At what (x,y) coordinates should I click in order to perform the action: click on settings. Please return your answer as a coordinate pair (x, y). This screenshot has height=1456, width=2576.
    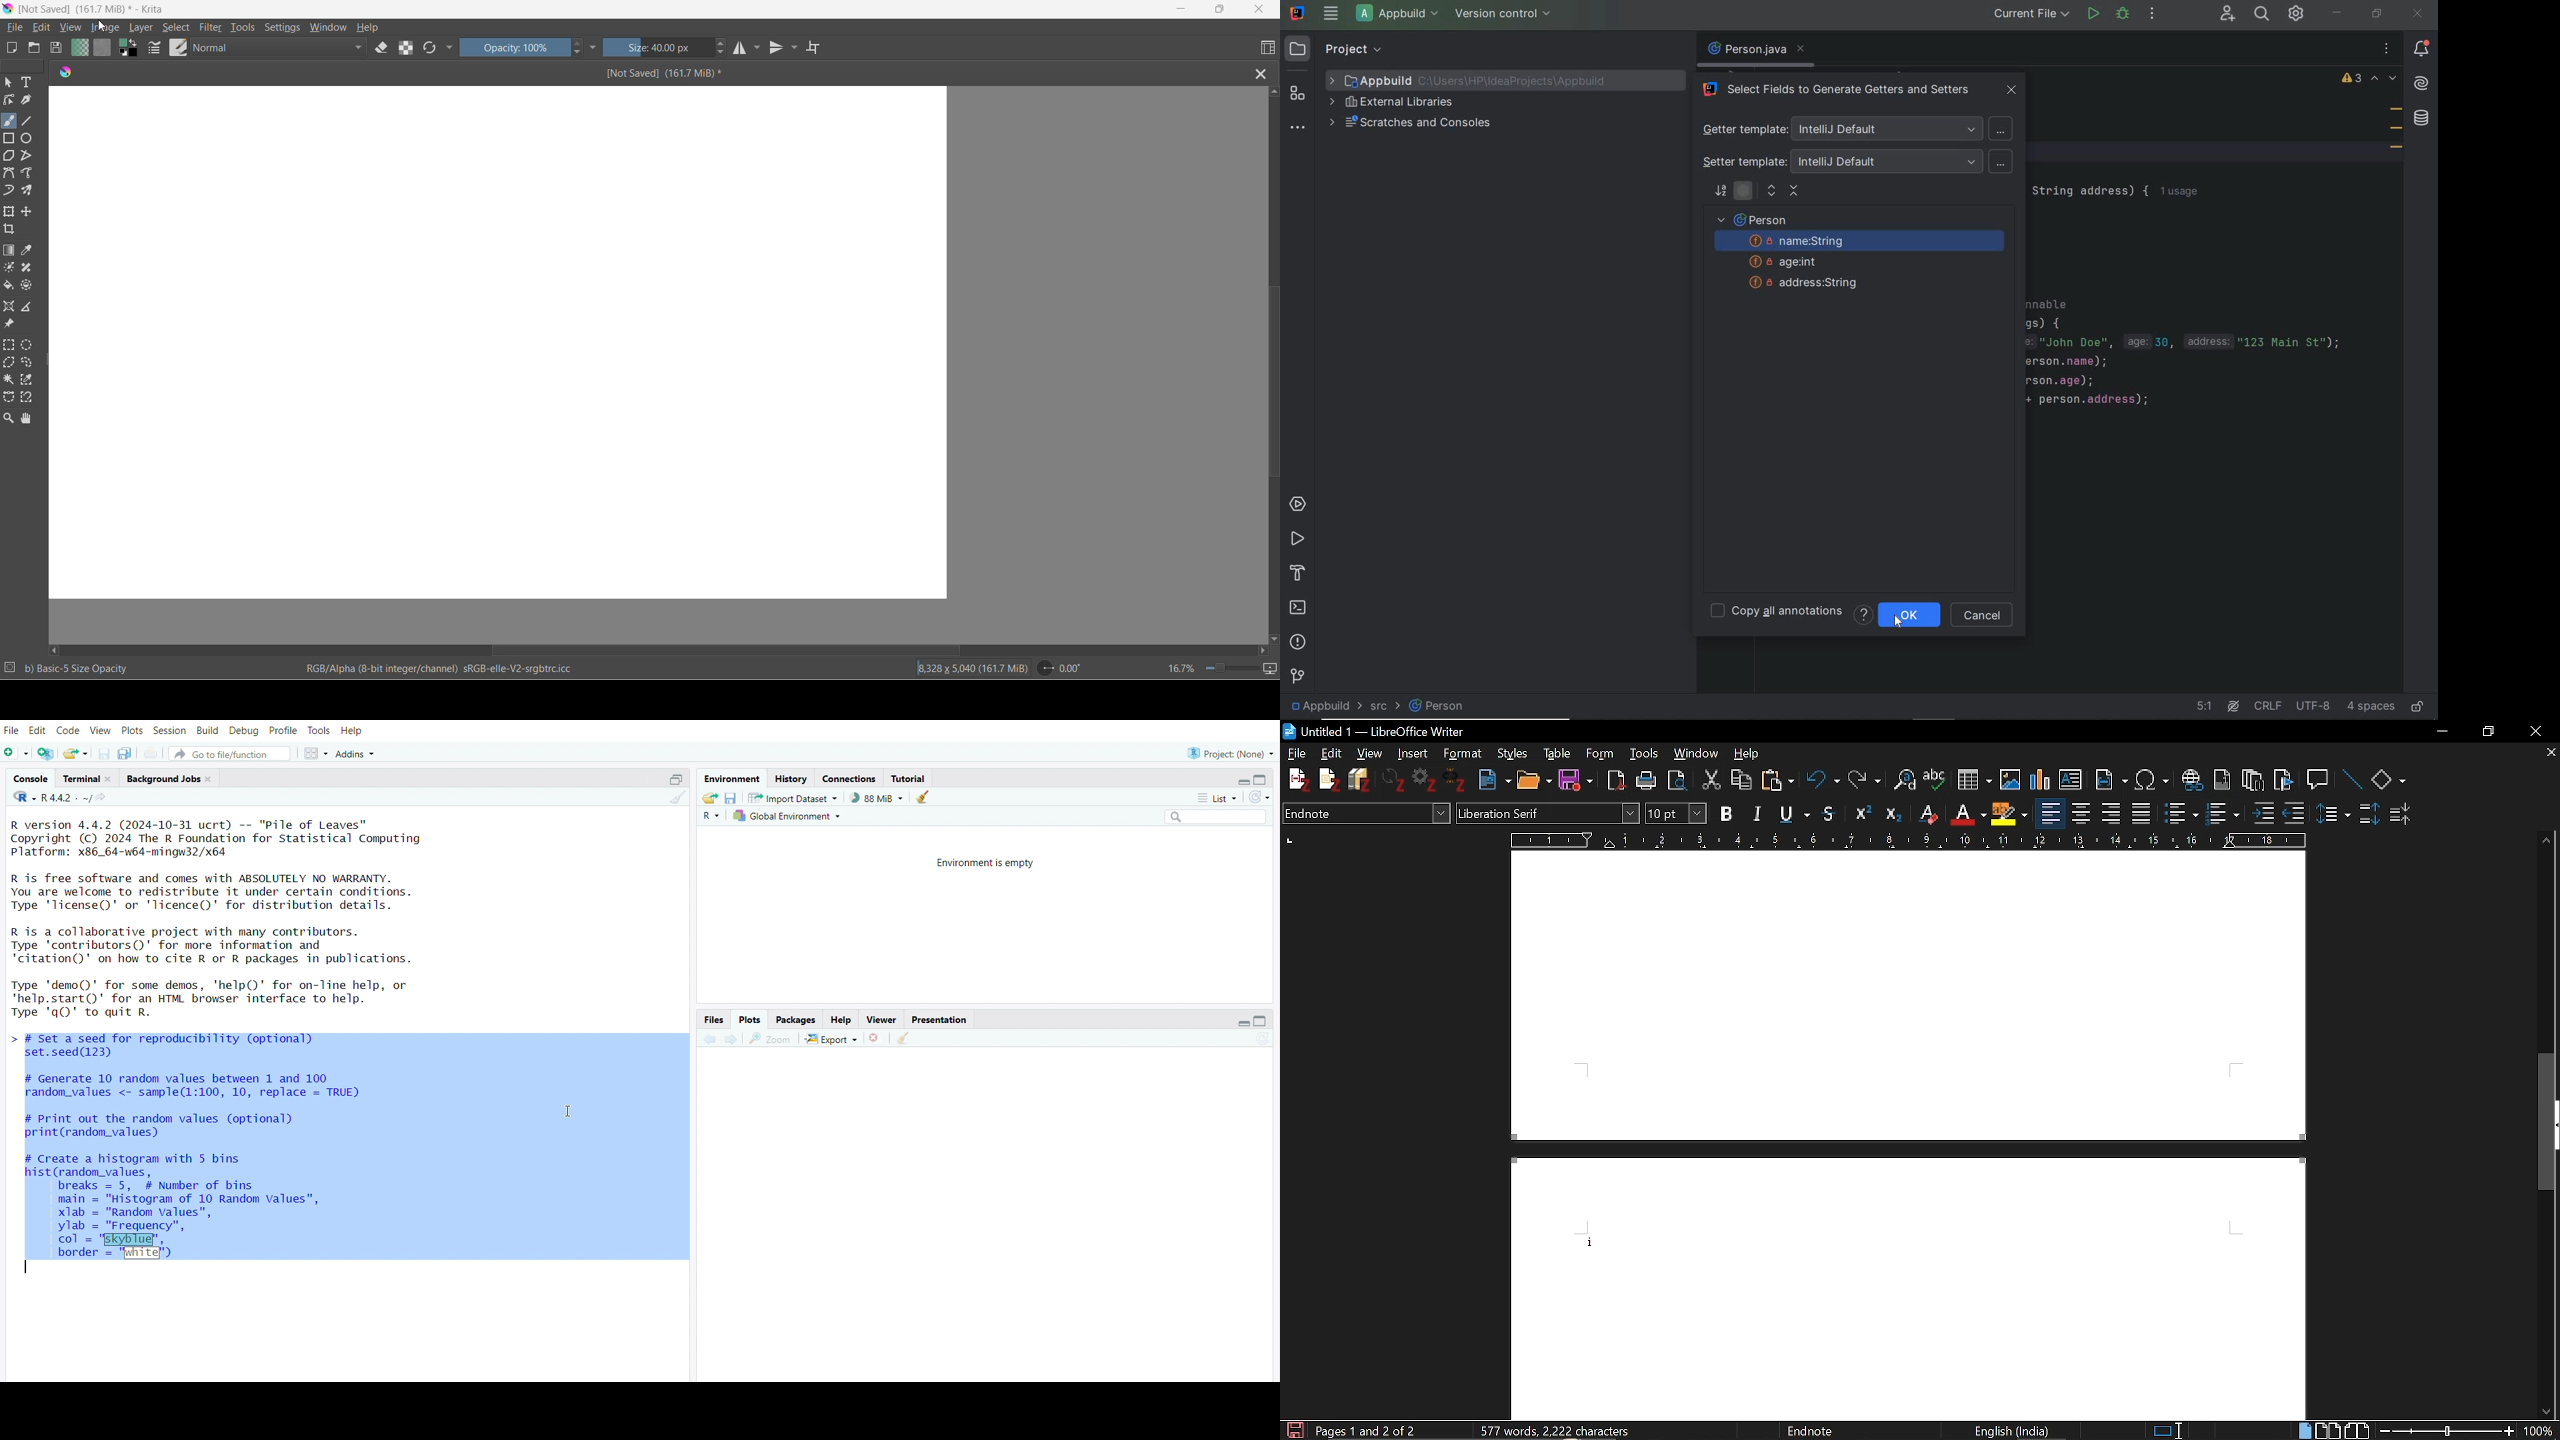
    Looking at the image, I should click on (285, 29).